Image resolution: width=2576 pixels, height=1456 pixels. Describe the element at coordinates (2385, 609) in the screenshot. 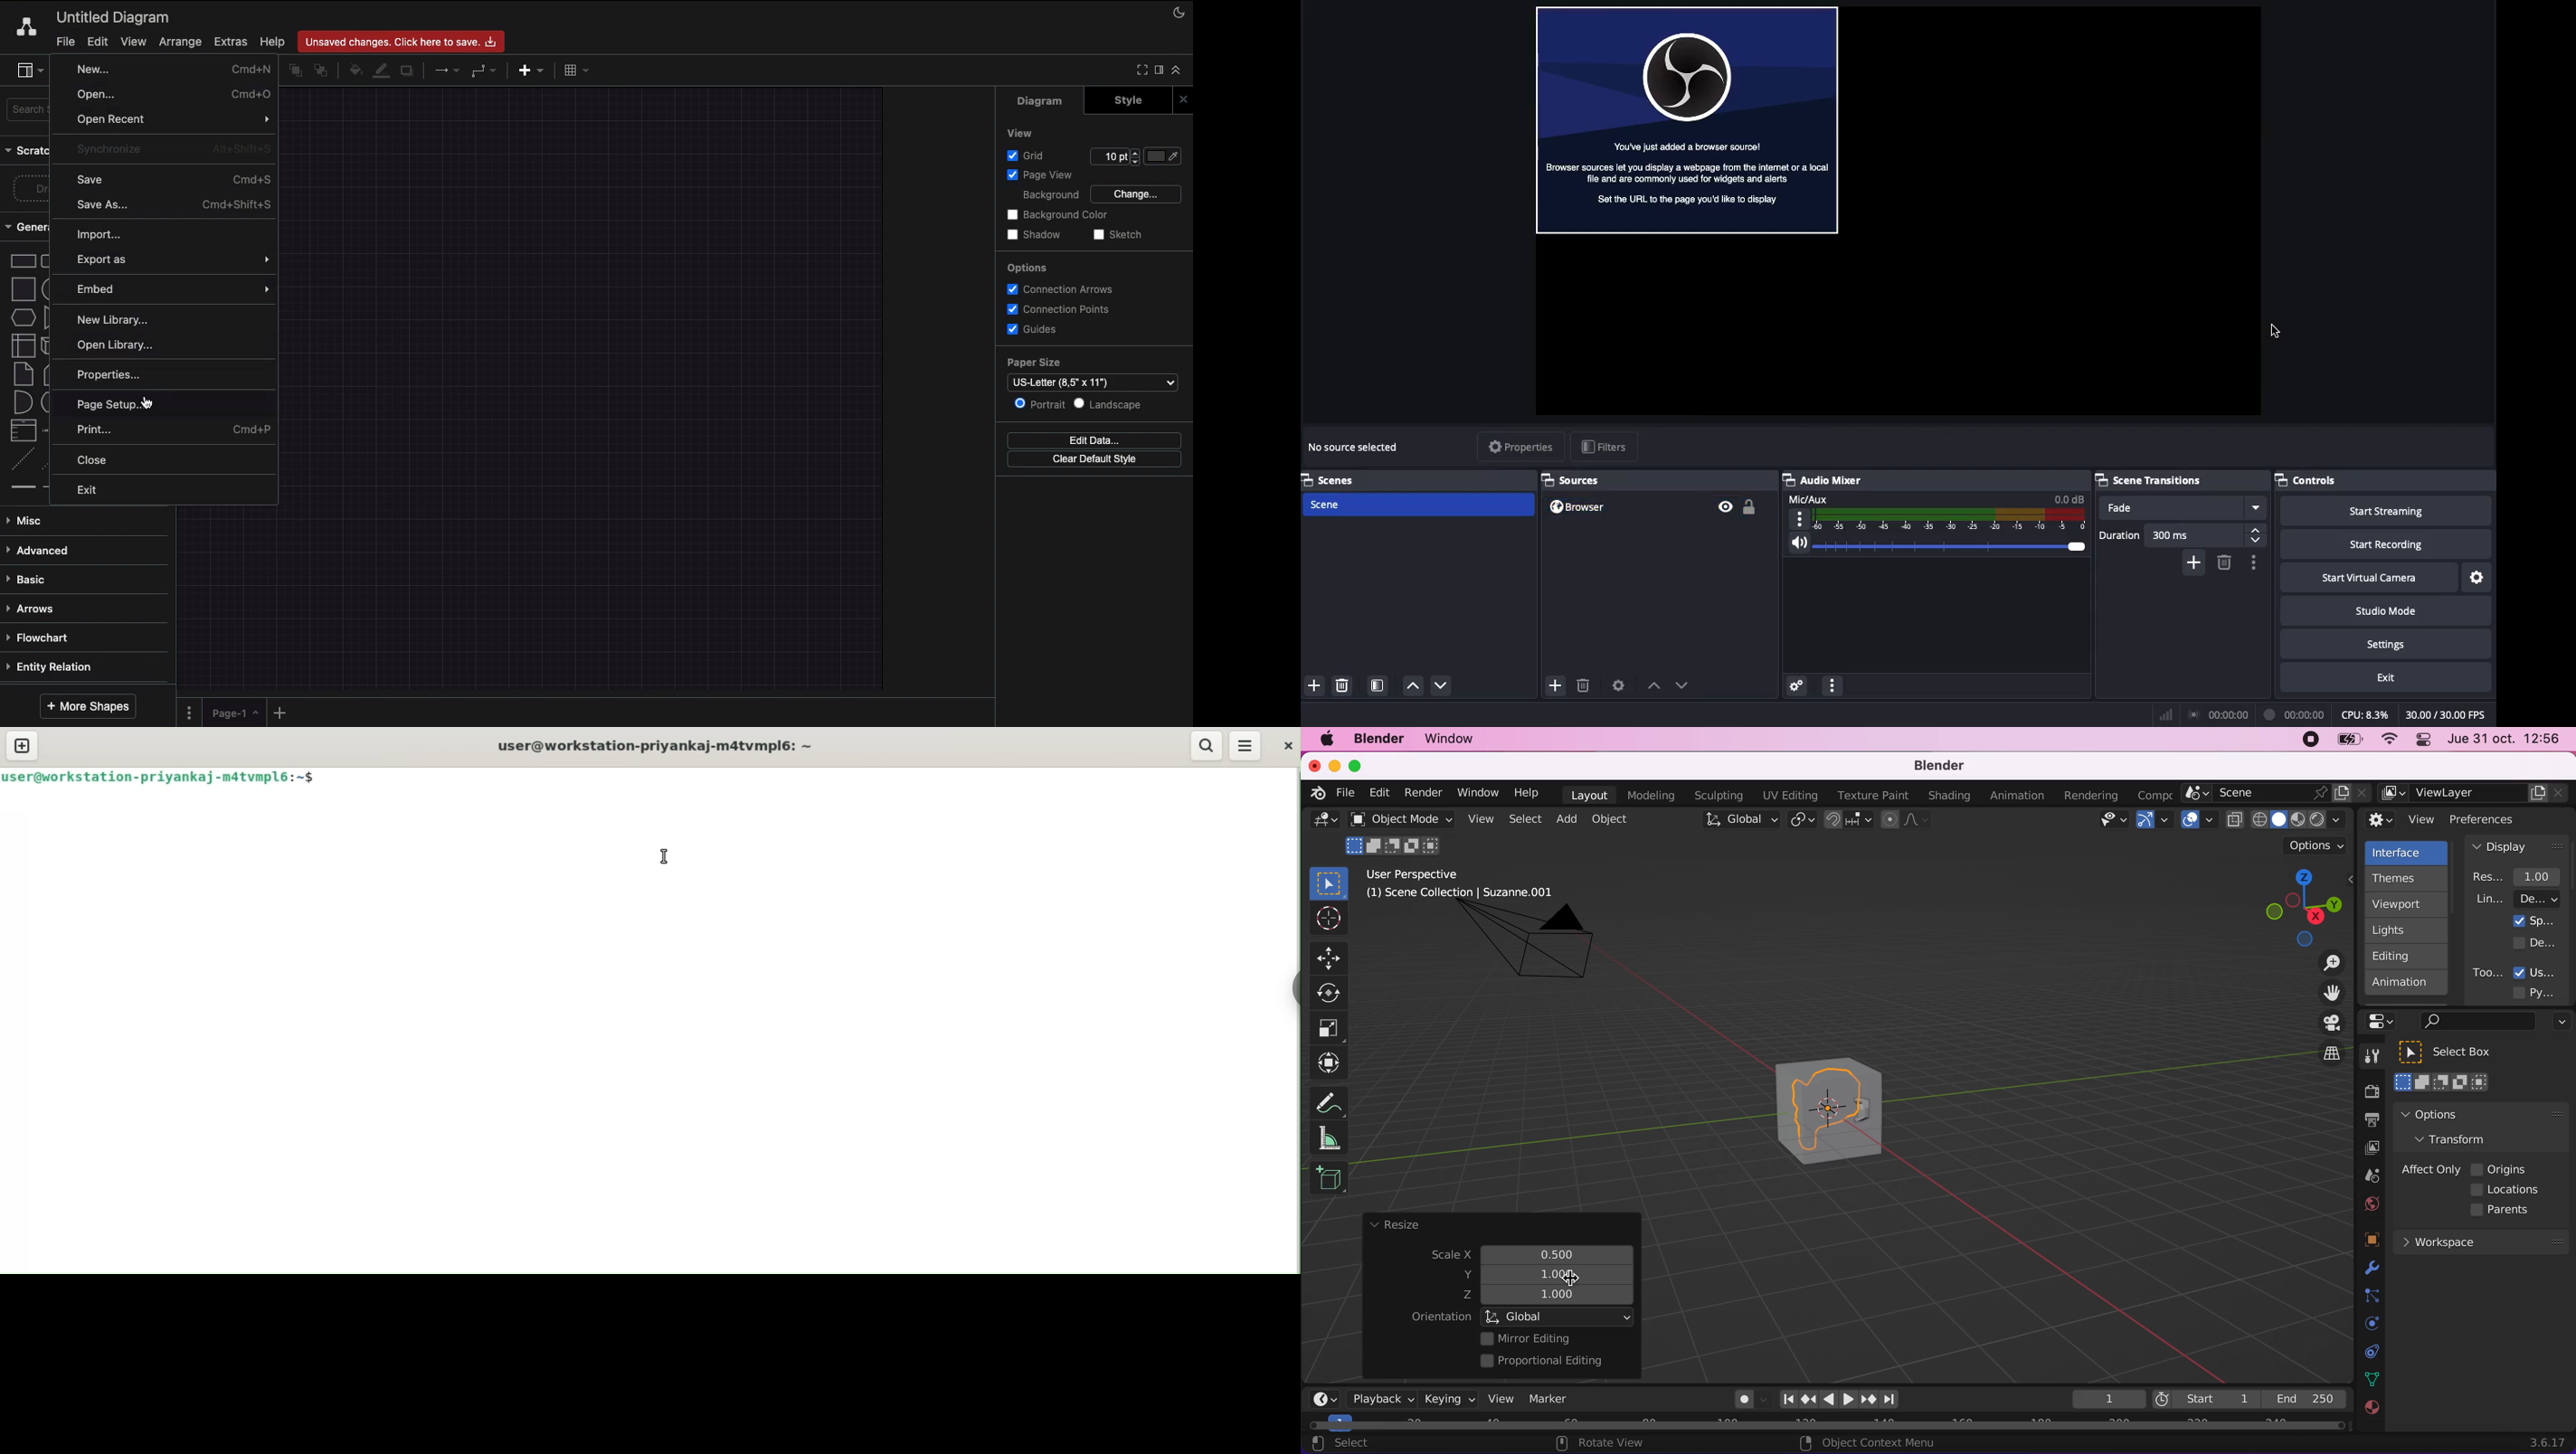

I see `Studio mode` at that location.